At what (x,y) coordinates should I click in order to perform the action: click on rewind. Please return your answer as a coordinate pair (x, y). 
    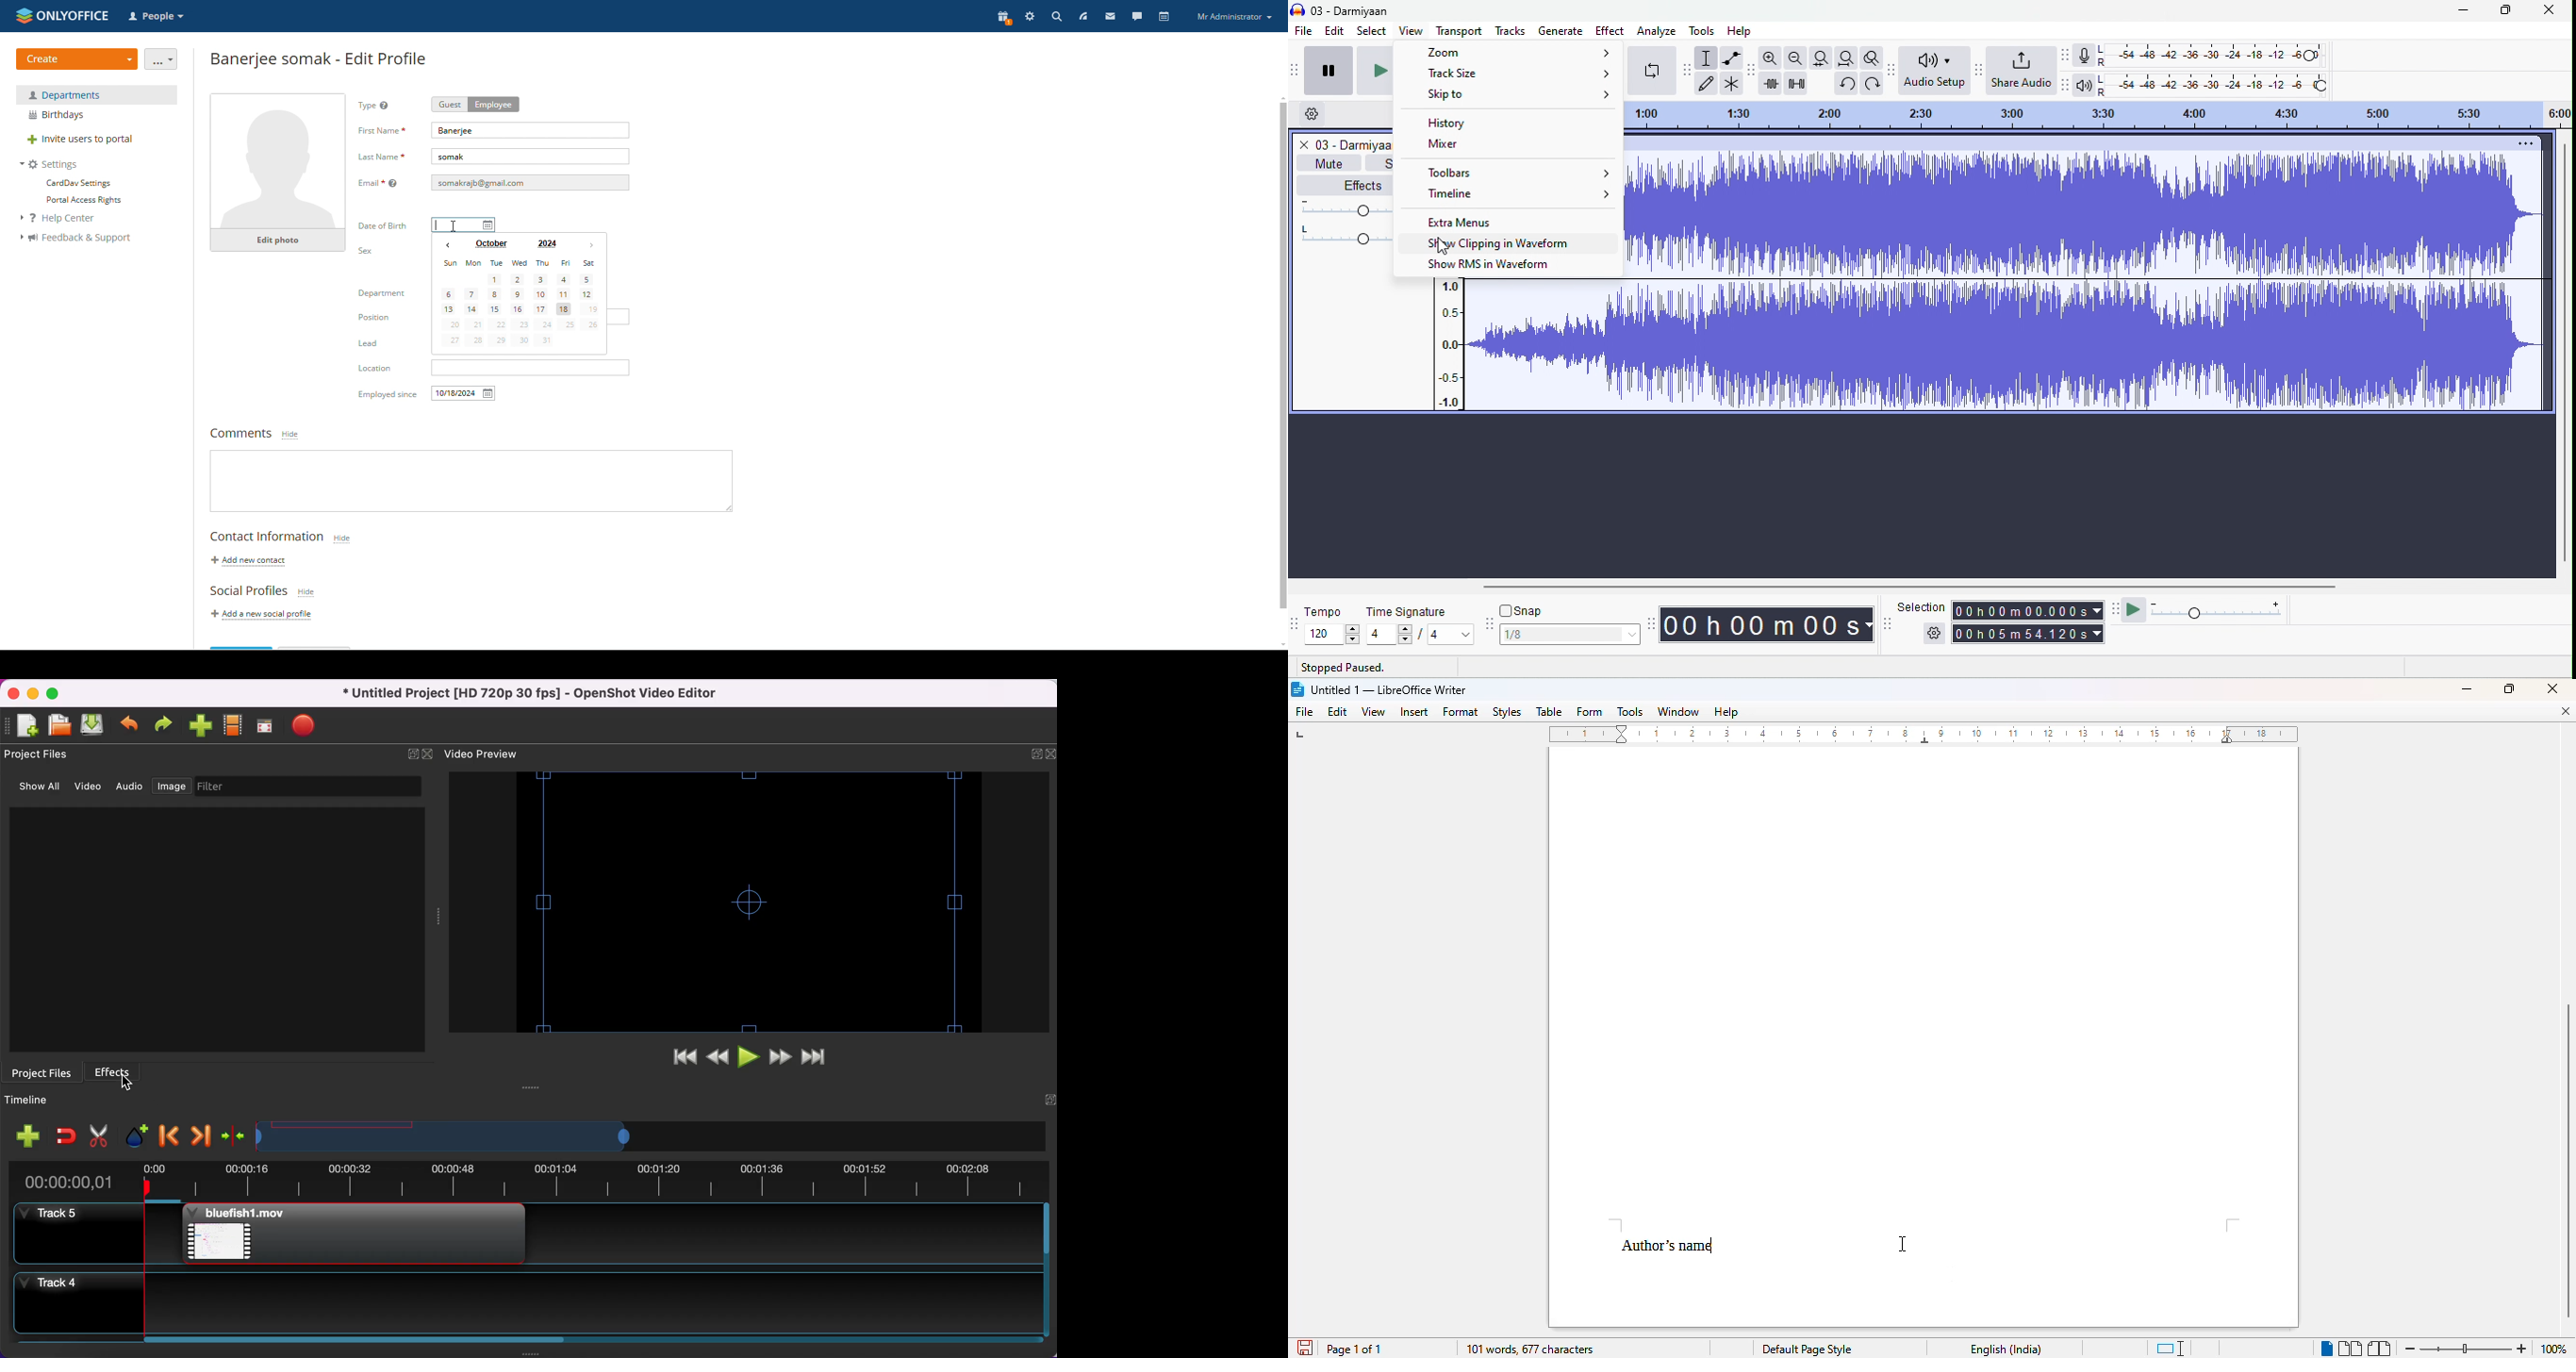
    Looking at the image, I should click on (718, 1058).